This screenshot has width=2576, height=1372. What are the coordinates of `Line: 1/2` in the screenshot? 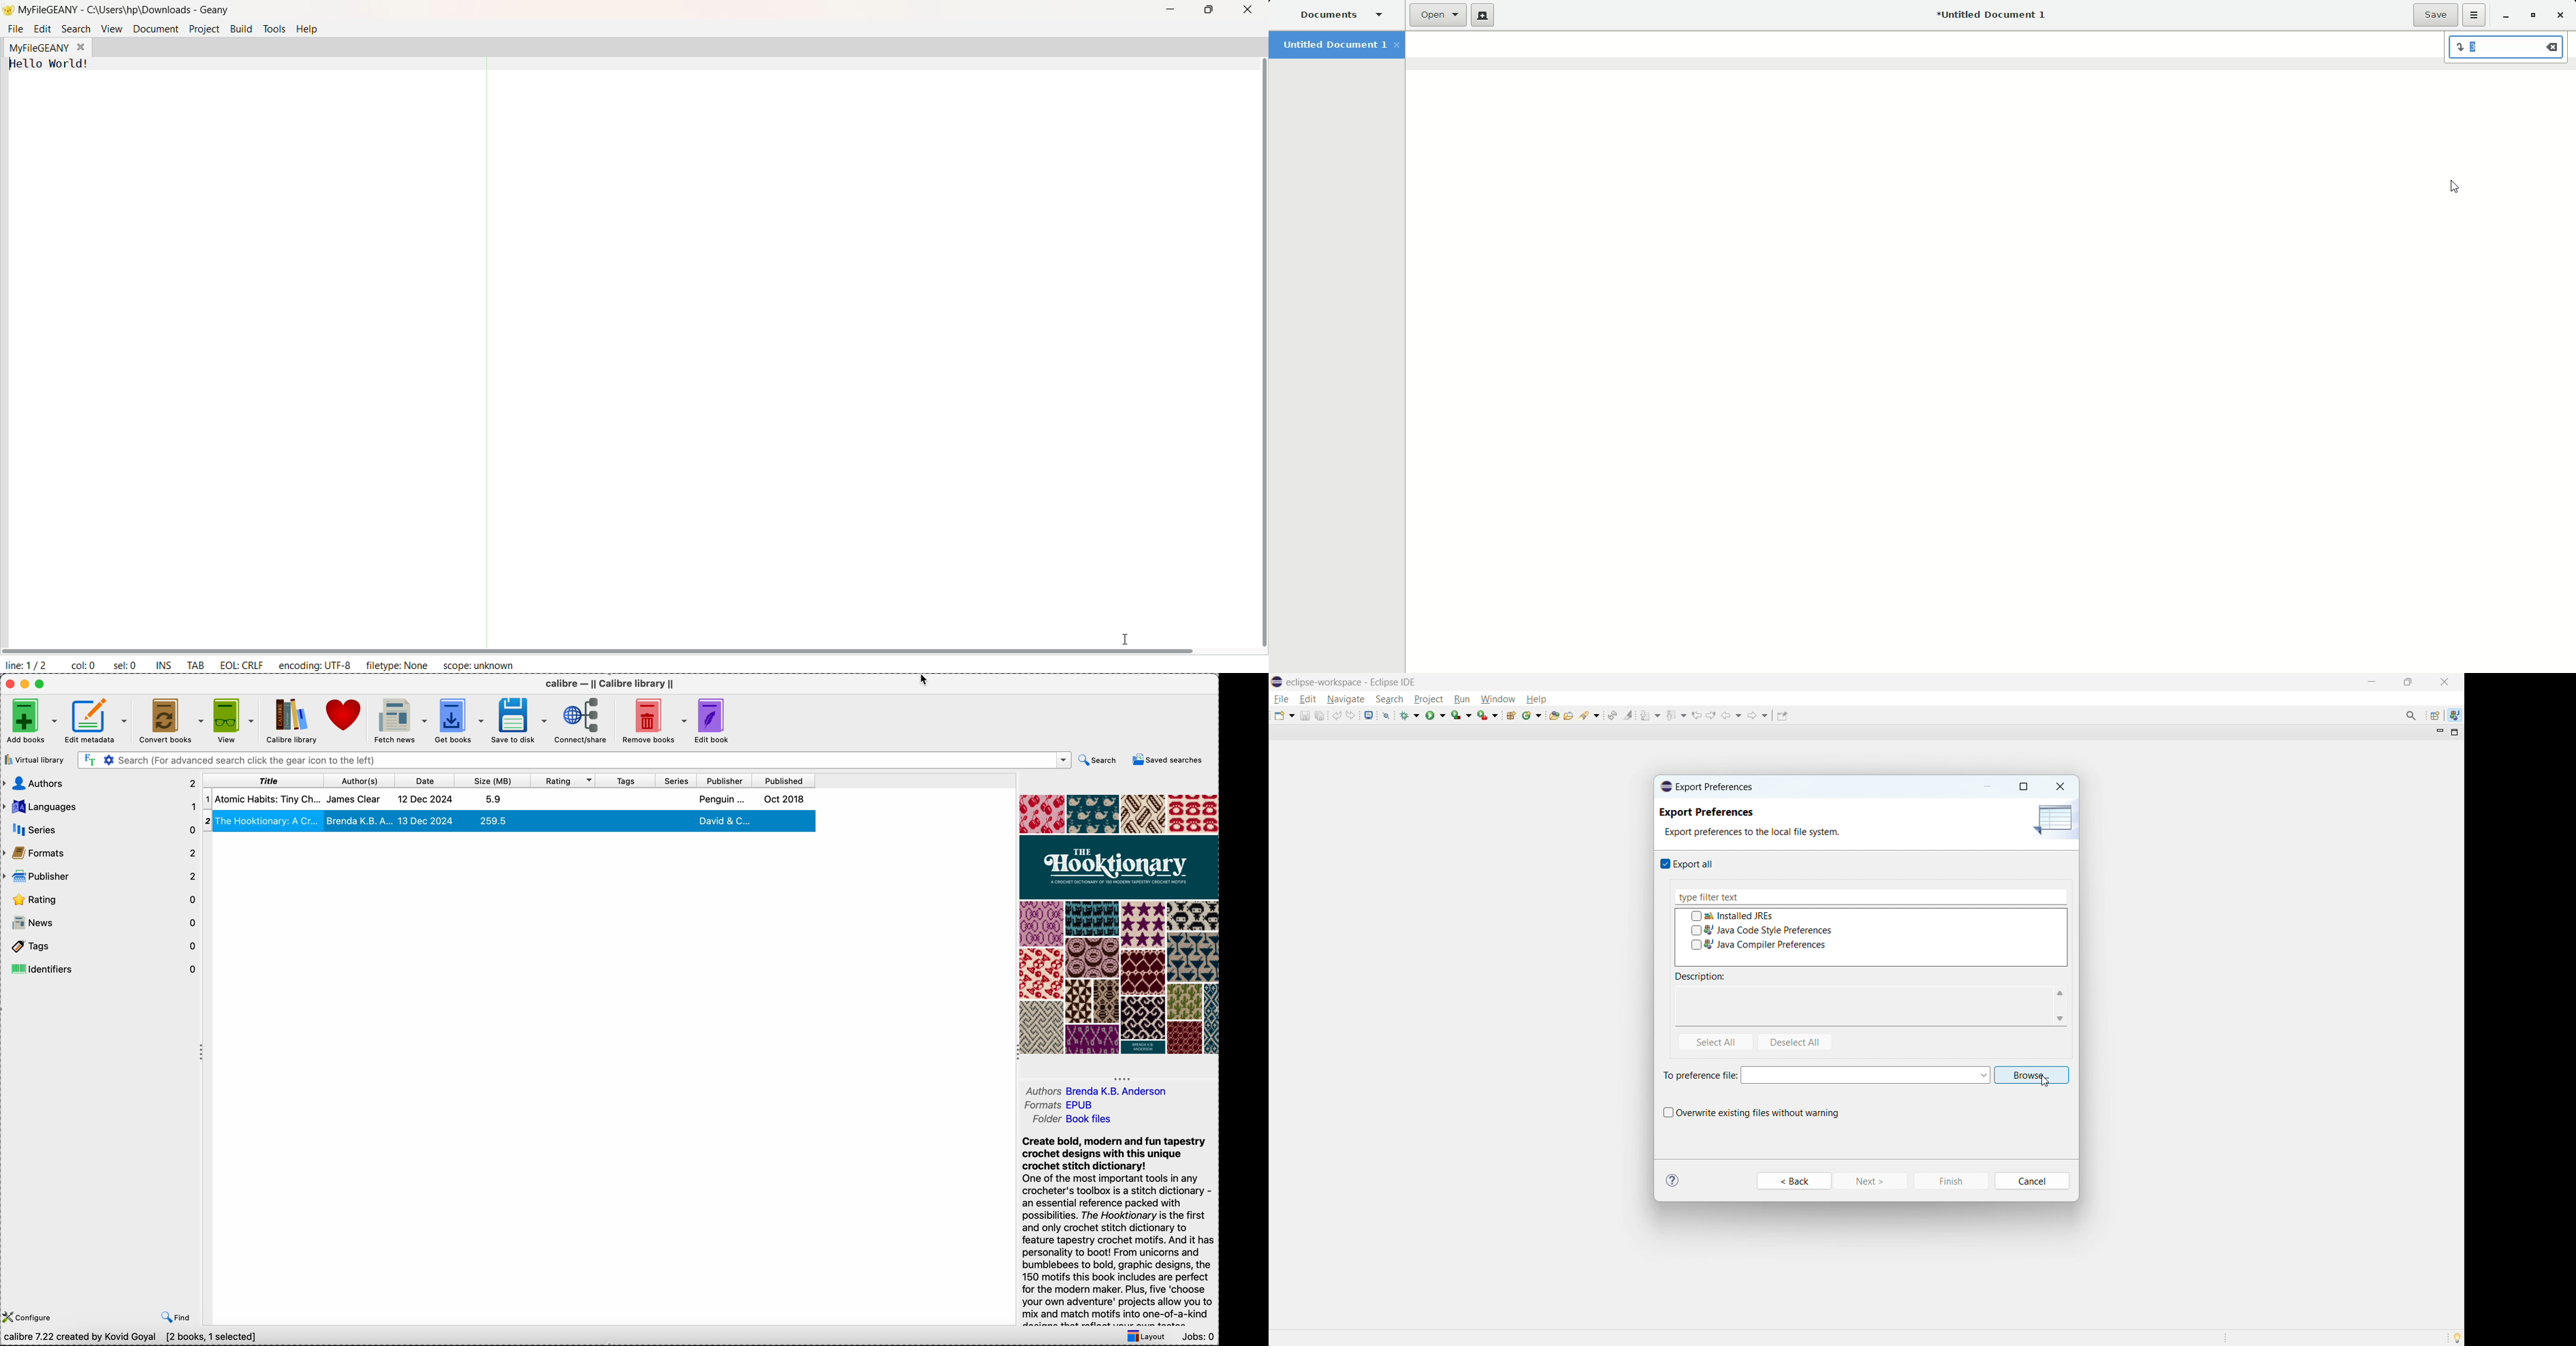 It's located at (26, 665).